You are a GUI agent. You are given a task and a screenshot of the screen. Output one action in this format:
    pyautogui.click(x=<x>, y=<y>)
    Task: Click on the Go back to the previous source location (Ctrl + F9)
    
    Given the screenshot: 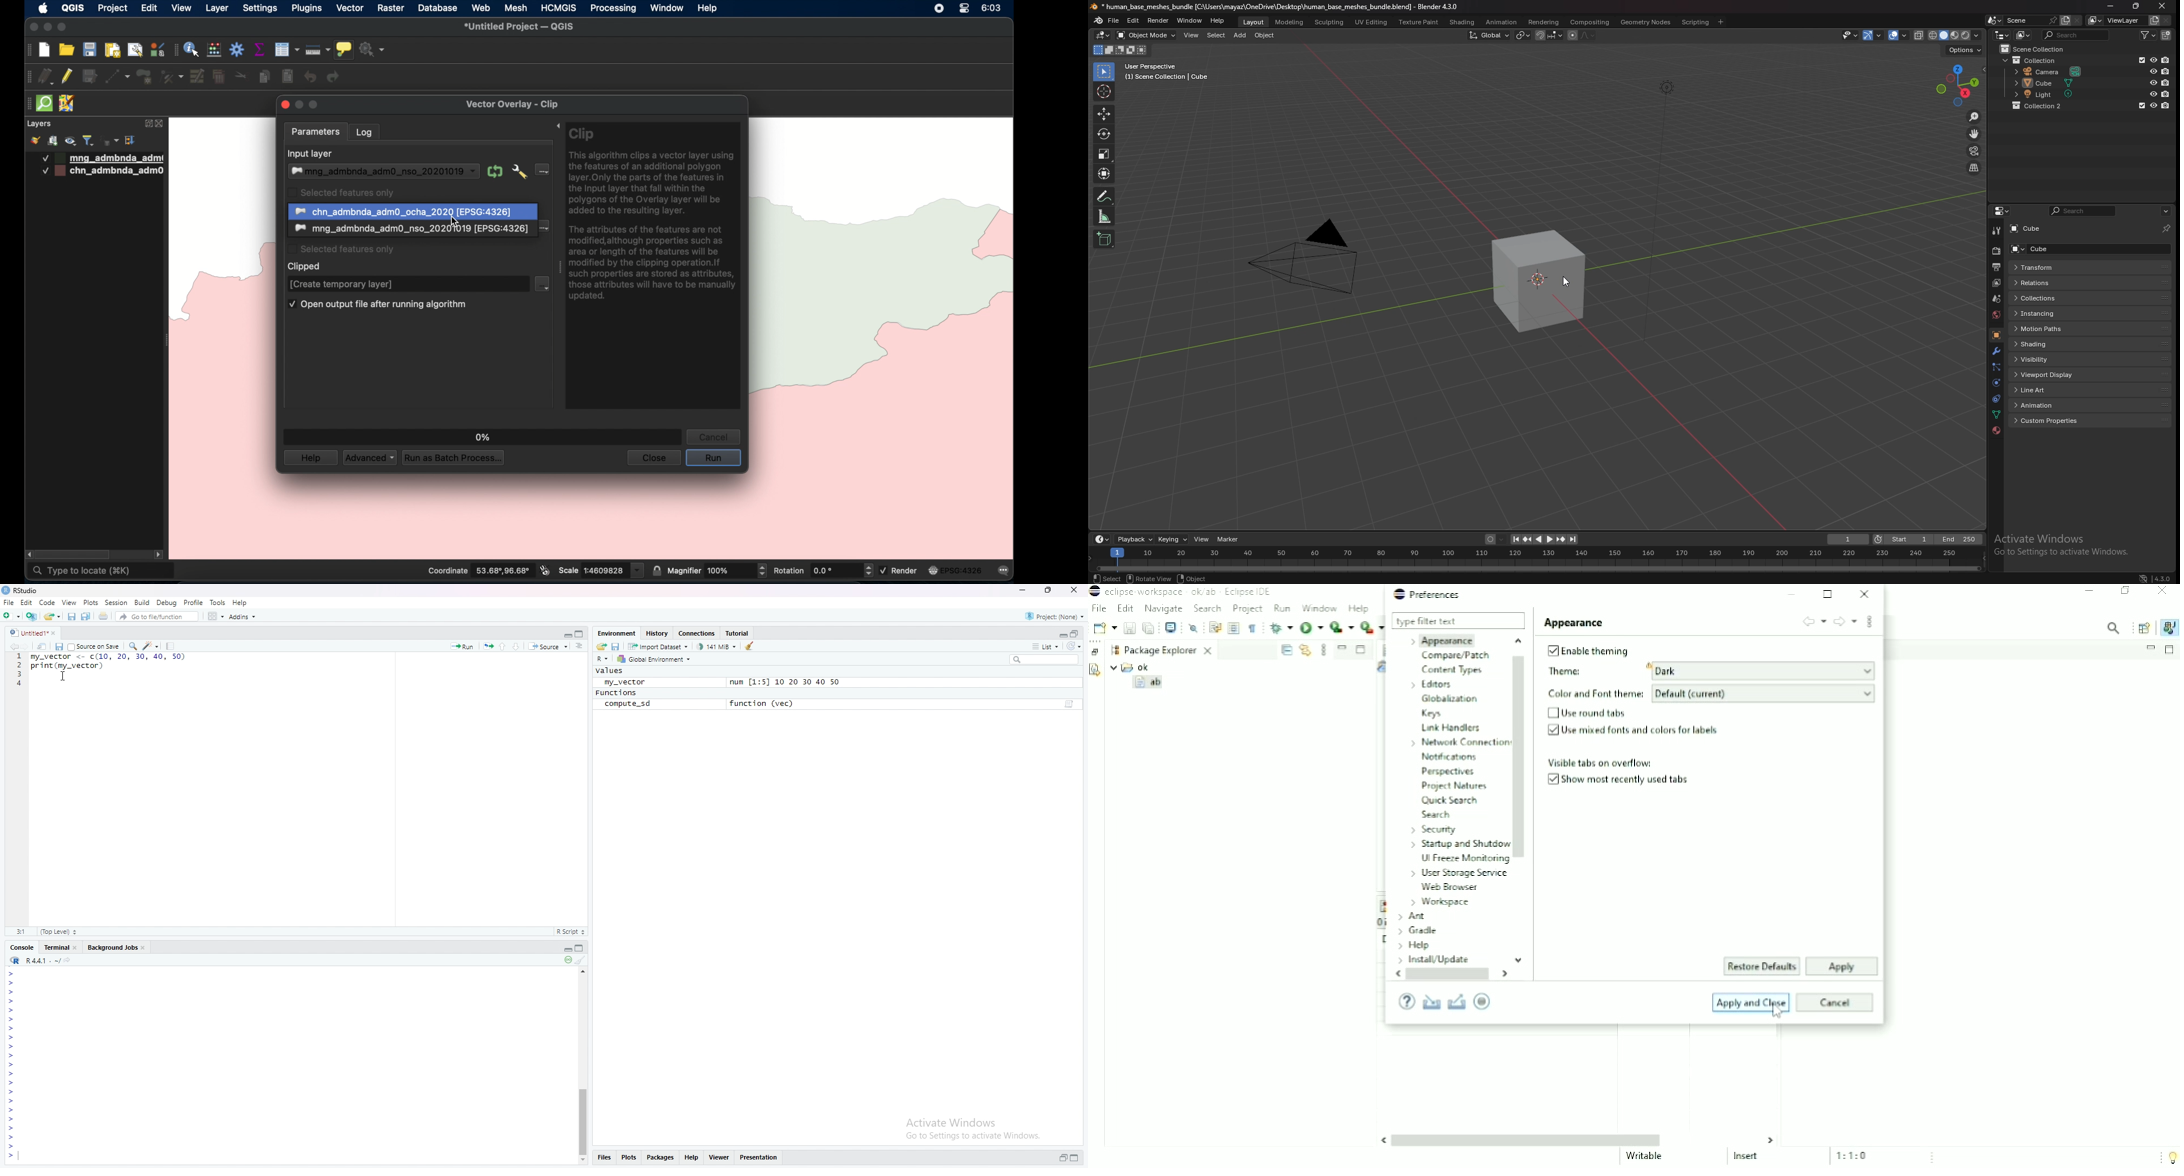 What is the action you would take?
    pyautogui.click(x=18, y=646)
    